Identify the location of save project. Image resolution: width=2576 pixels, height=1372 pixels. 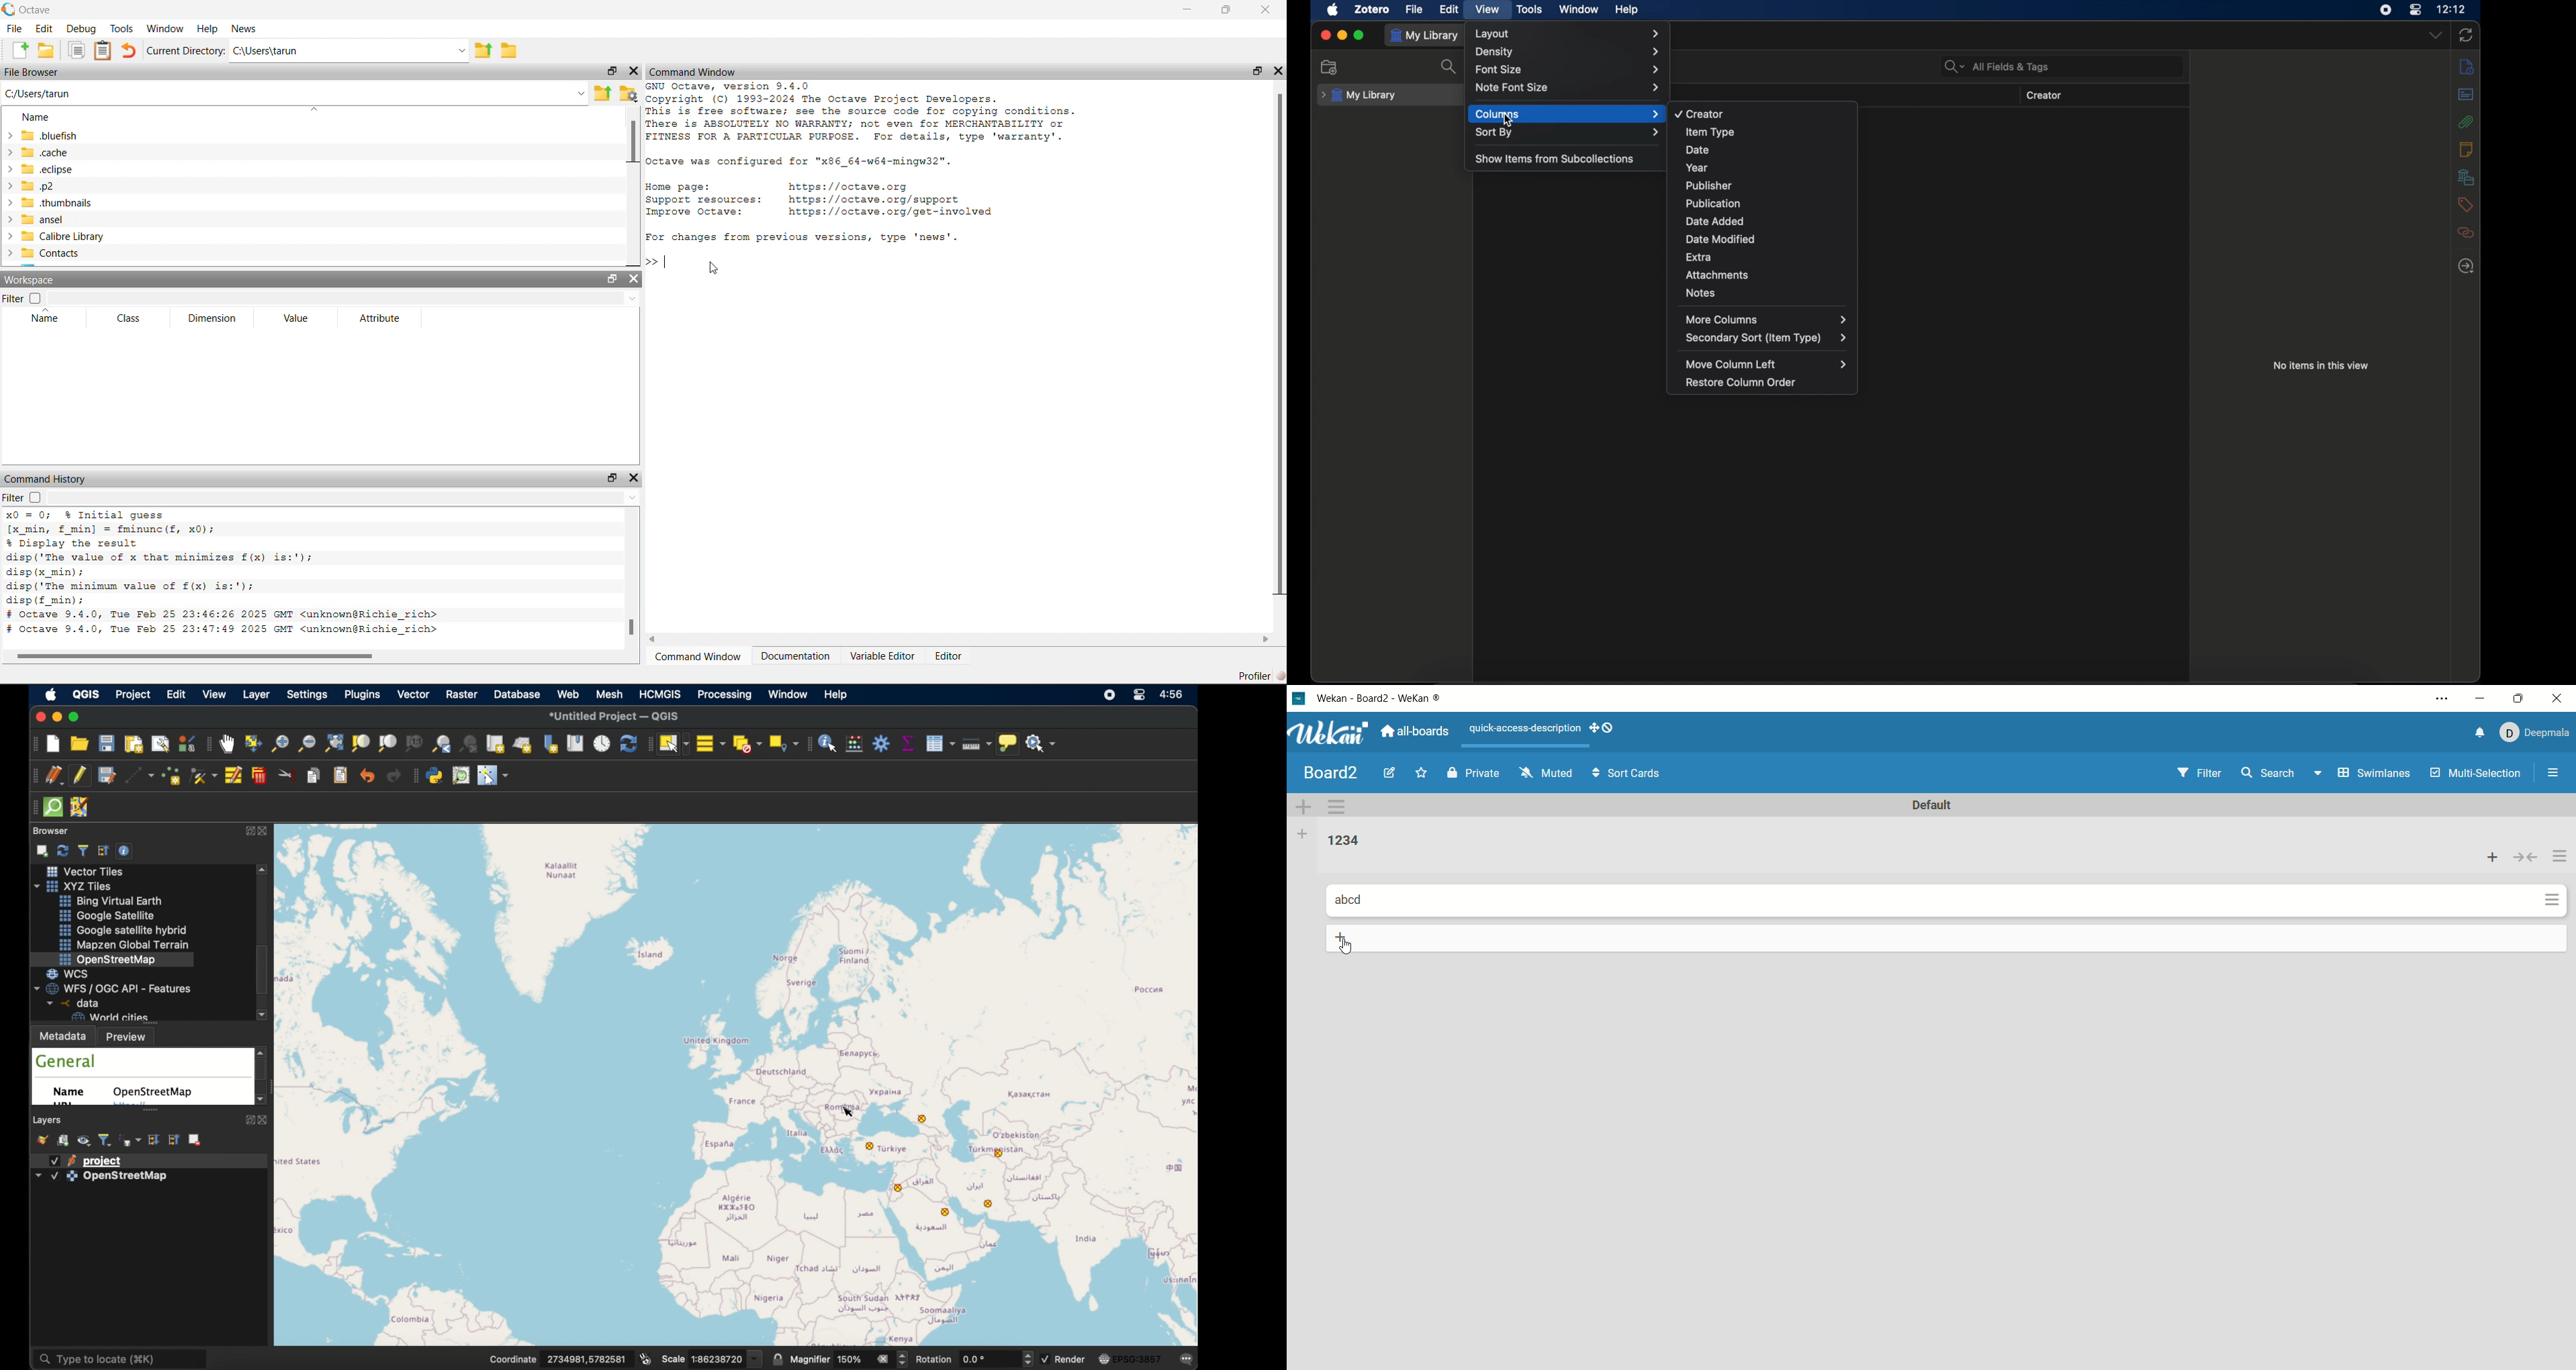
(106, 776).